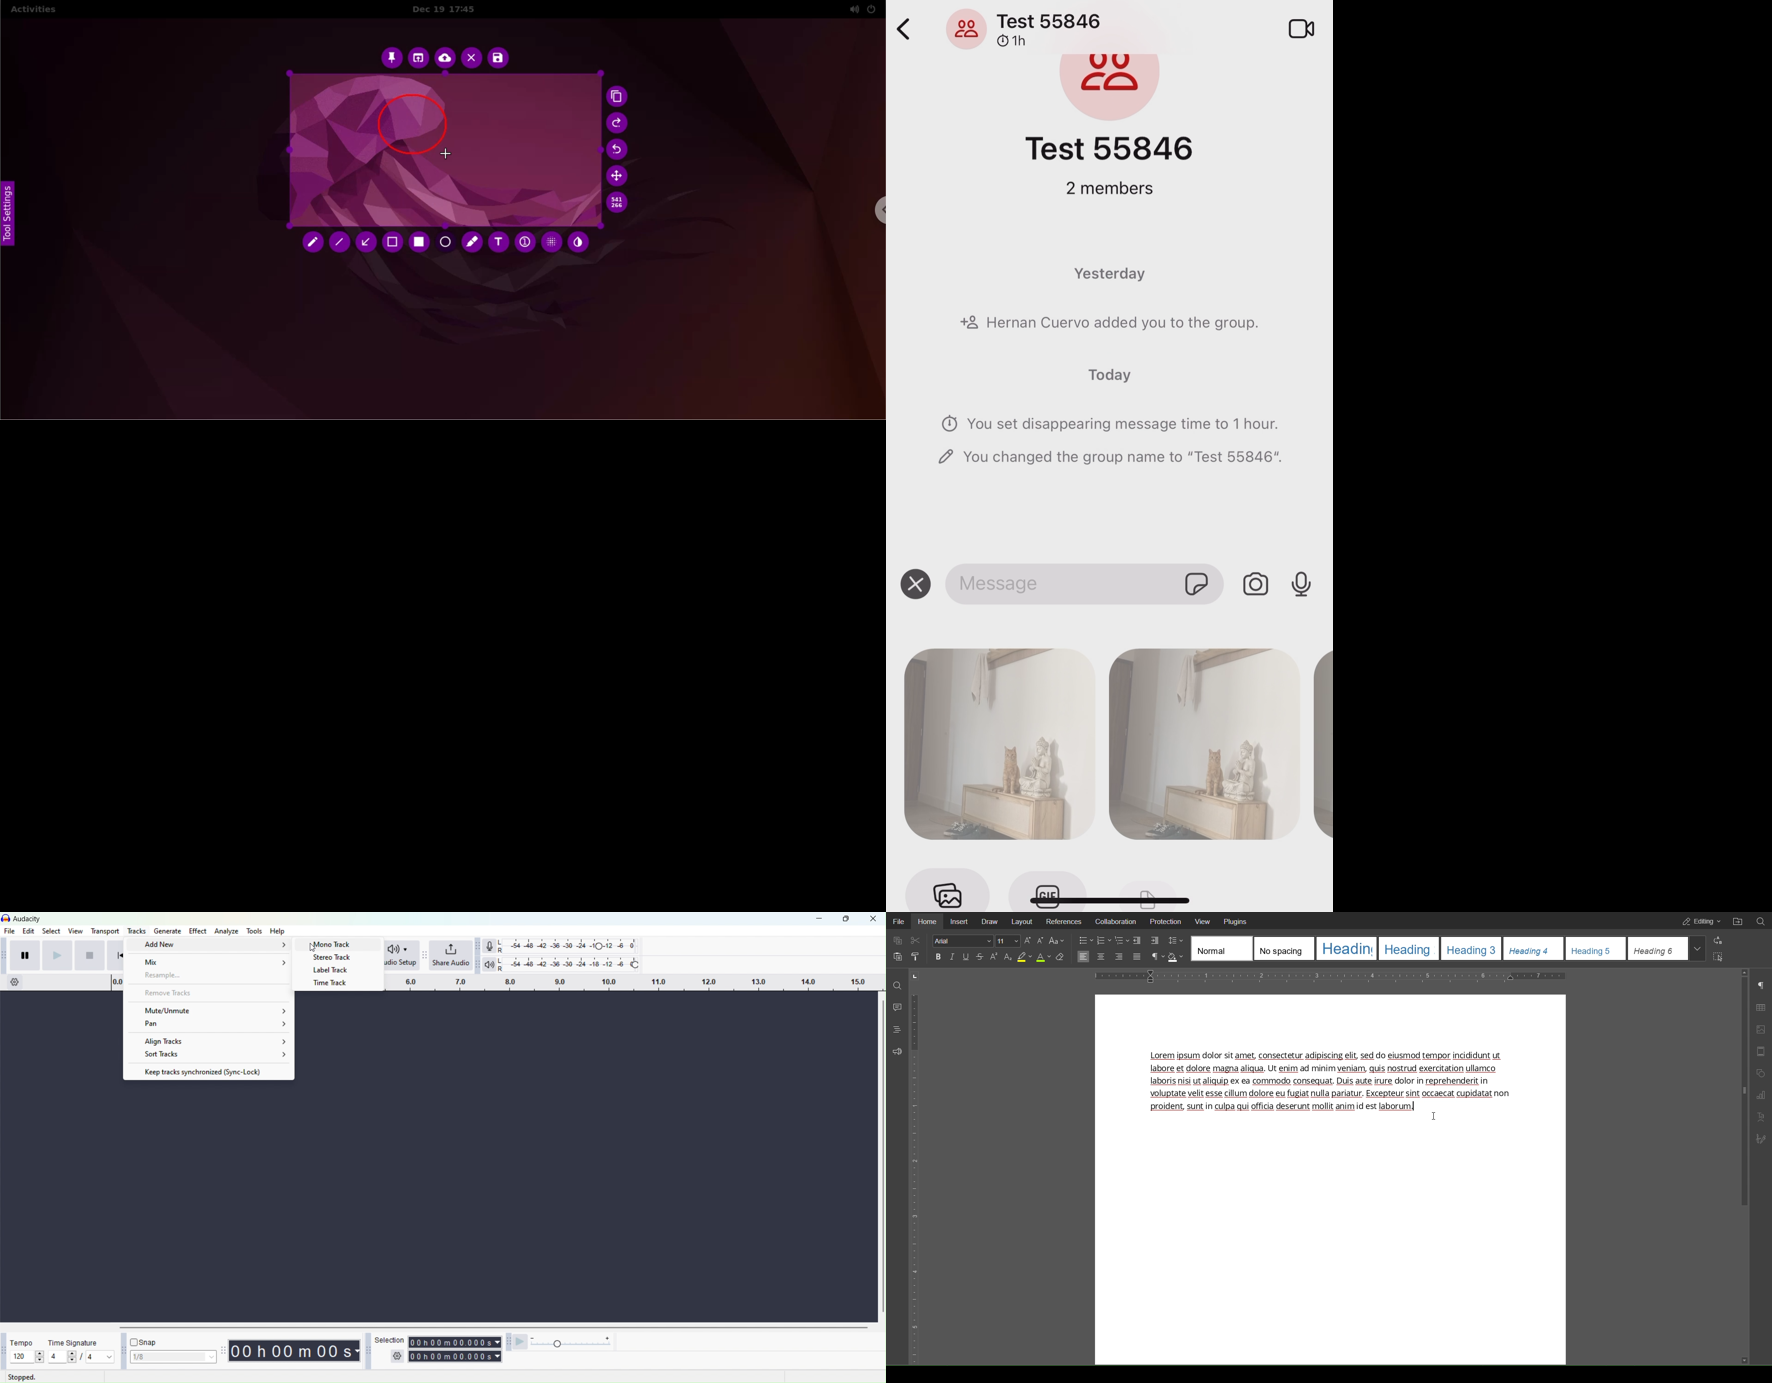 Image resolution: width=1792 pixels, height=1400 pixels. What do you see at coordinates (1302, 579) in the screenshot?
I see `voice record` at bounding box center [1302, 579].